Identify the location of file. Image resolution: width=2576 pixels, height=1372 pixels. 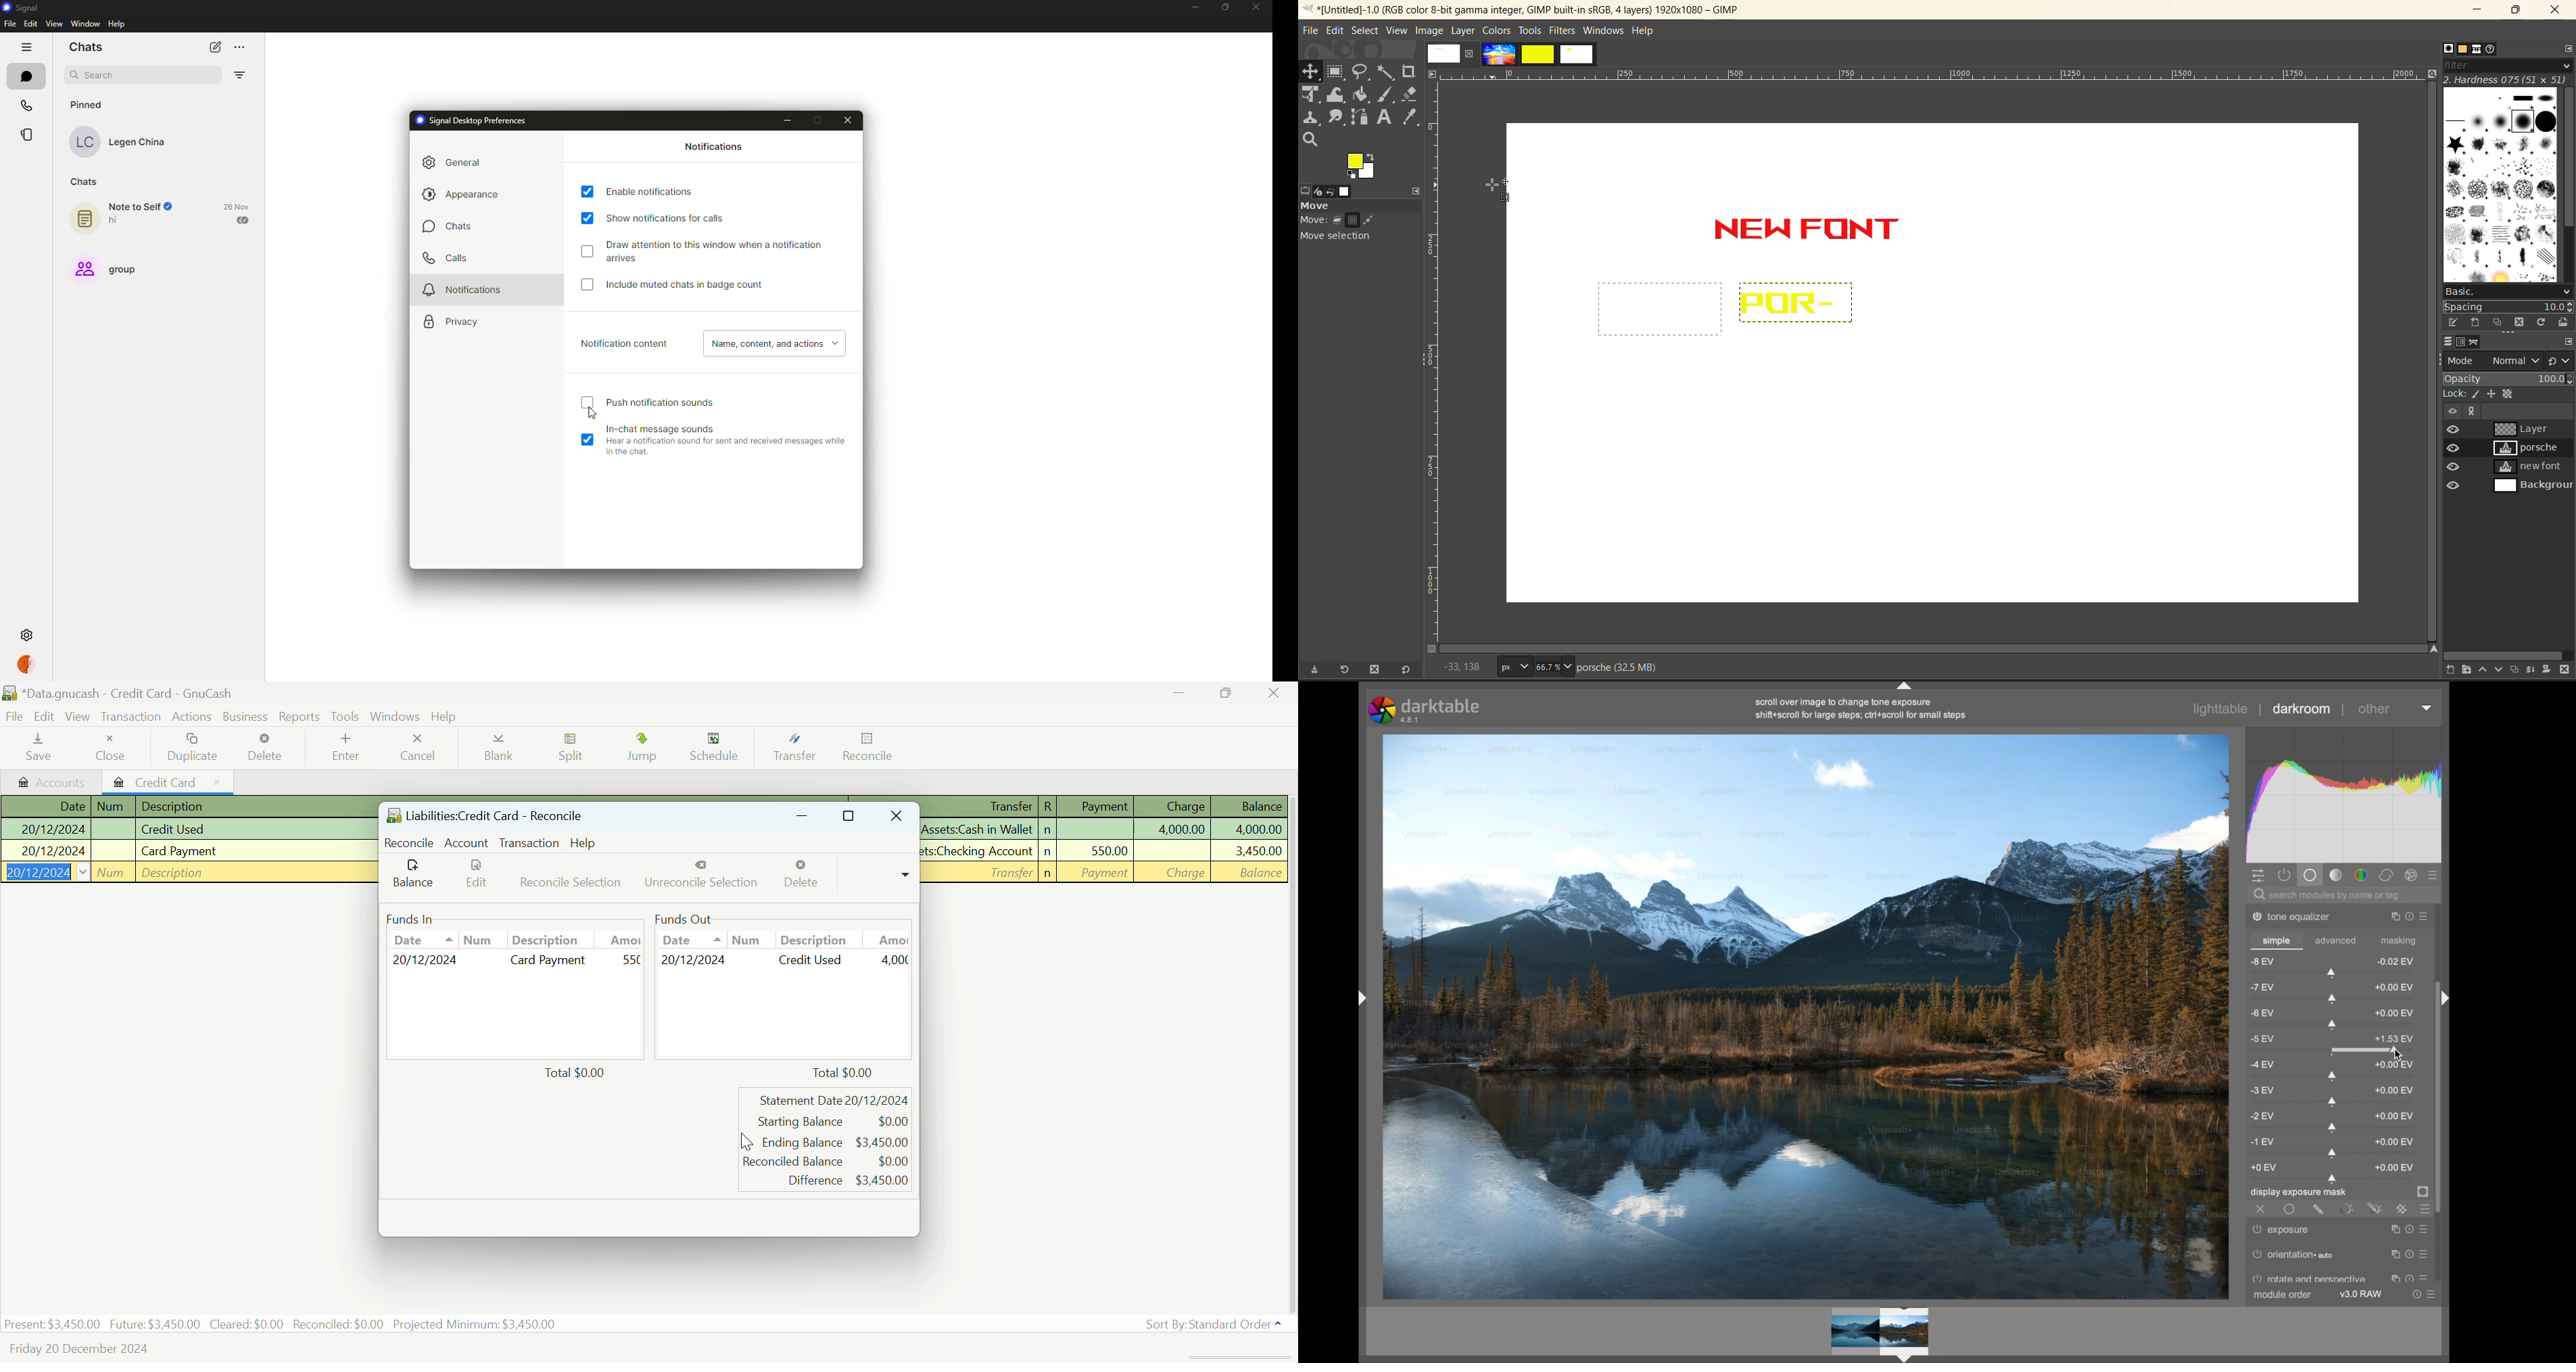
(11, 25).